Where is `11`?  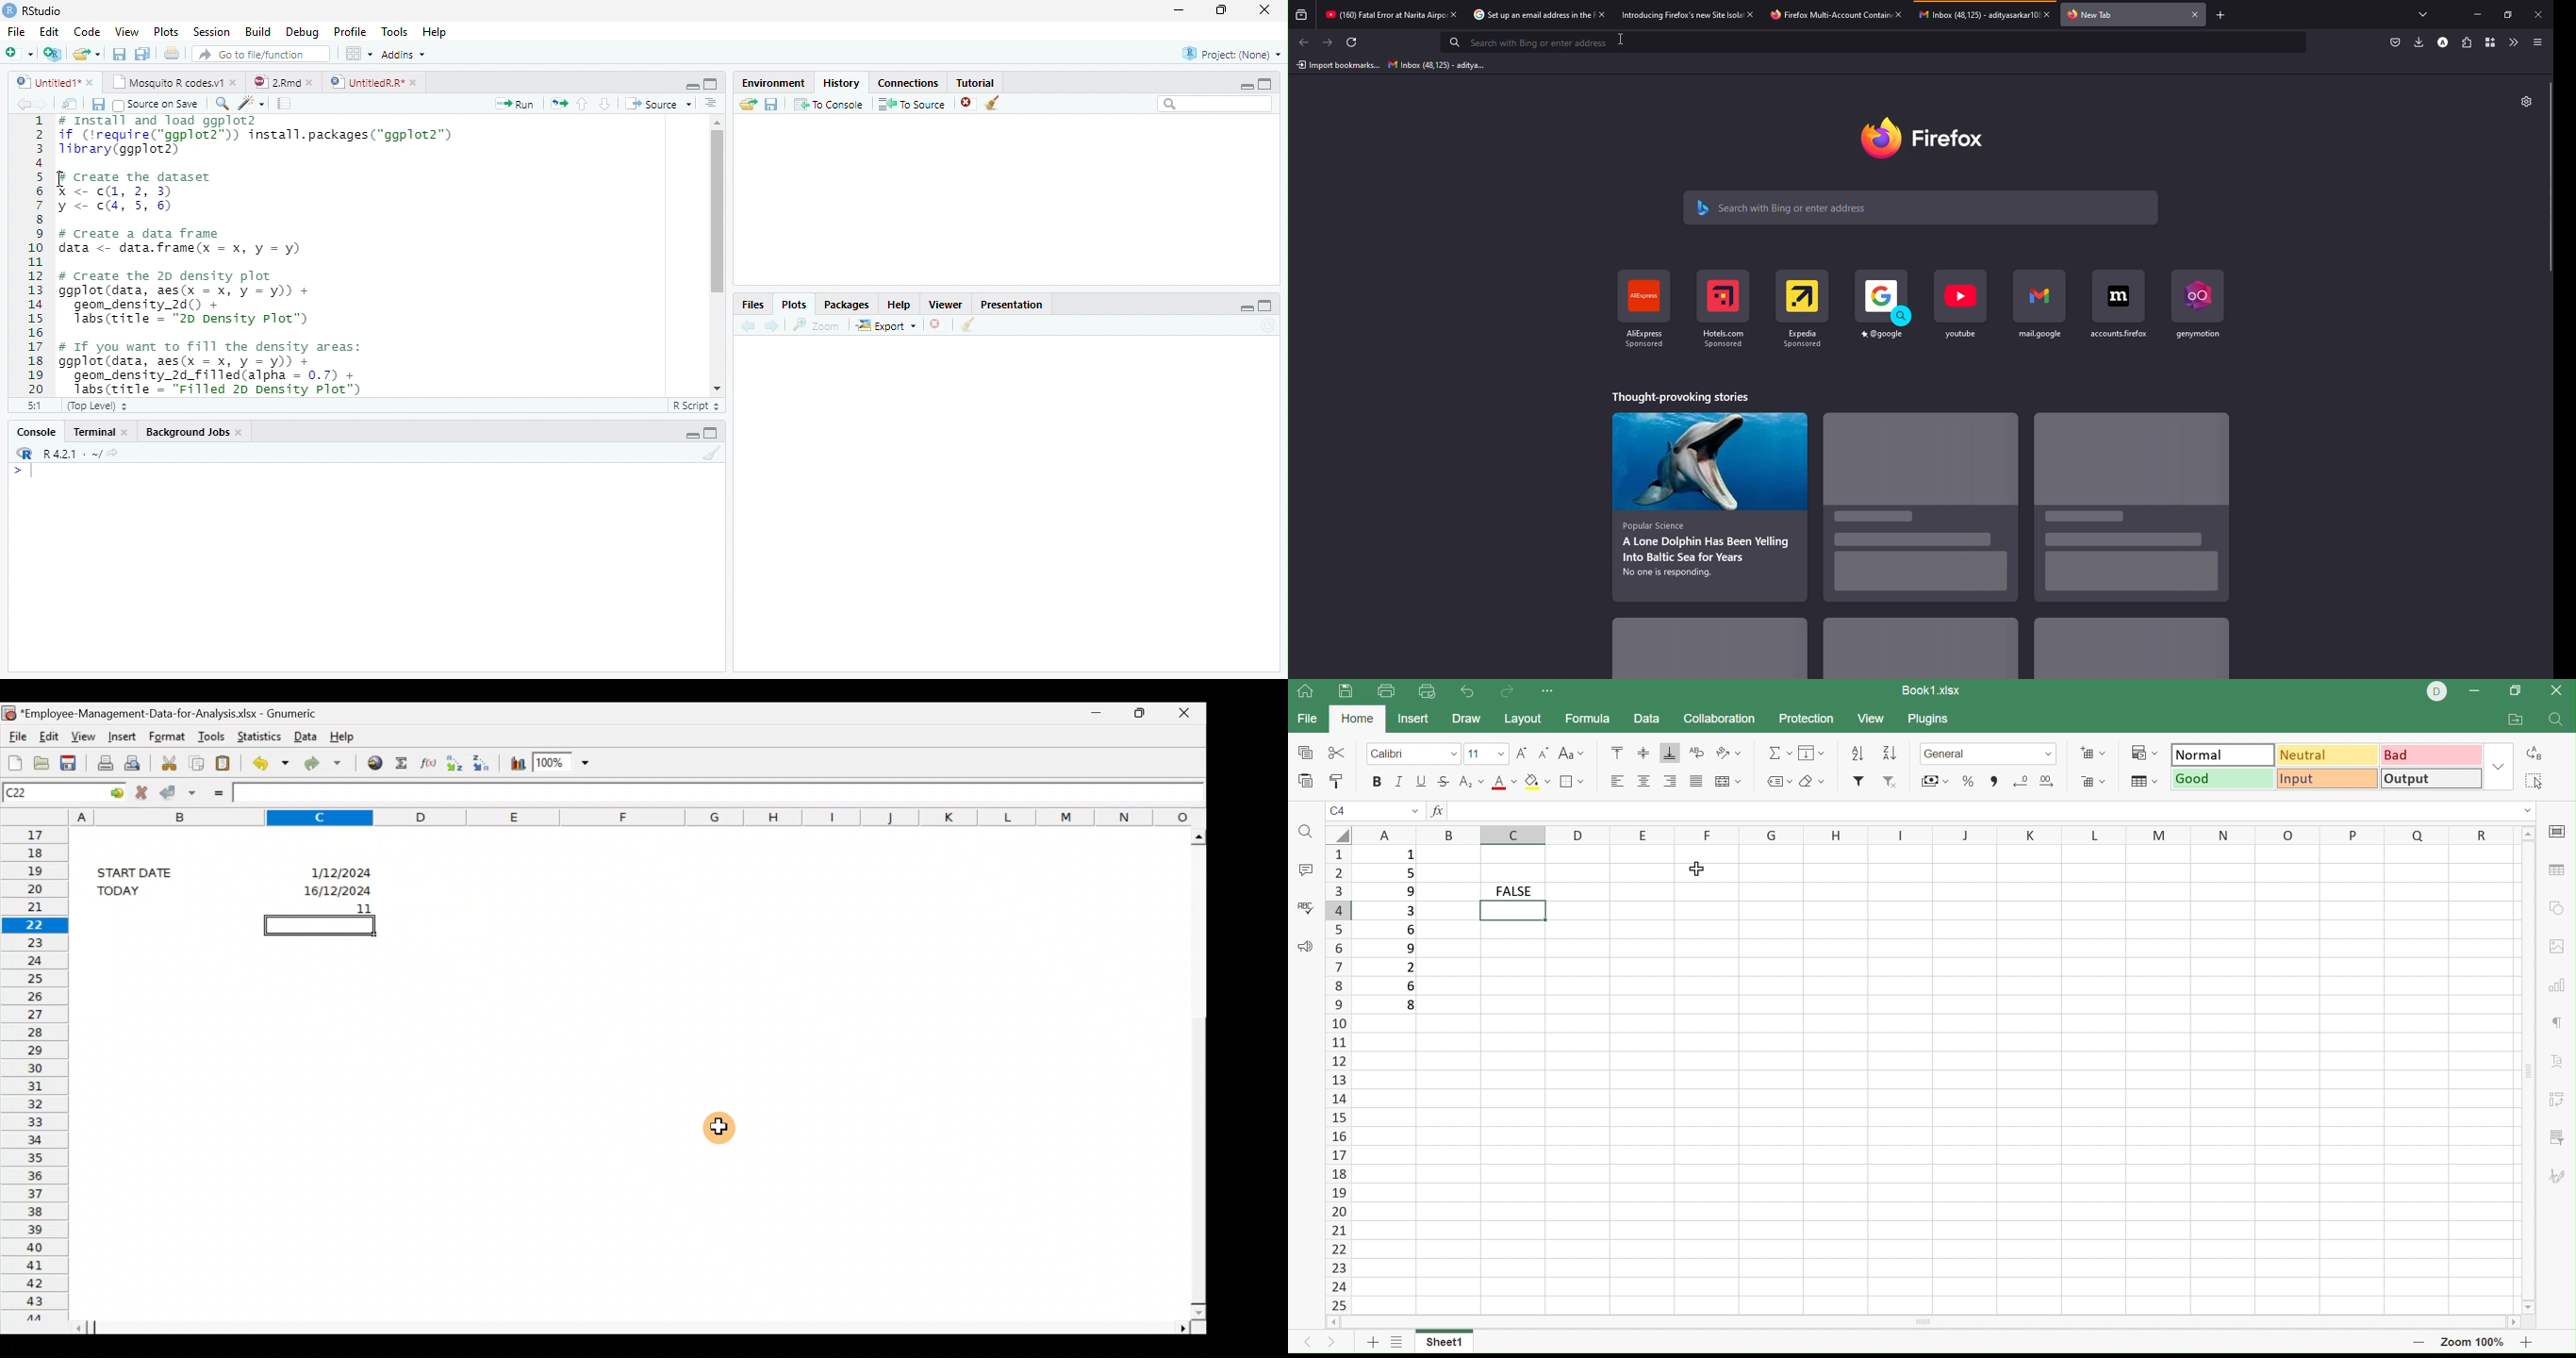 11 is located at coordinates (338, 907).